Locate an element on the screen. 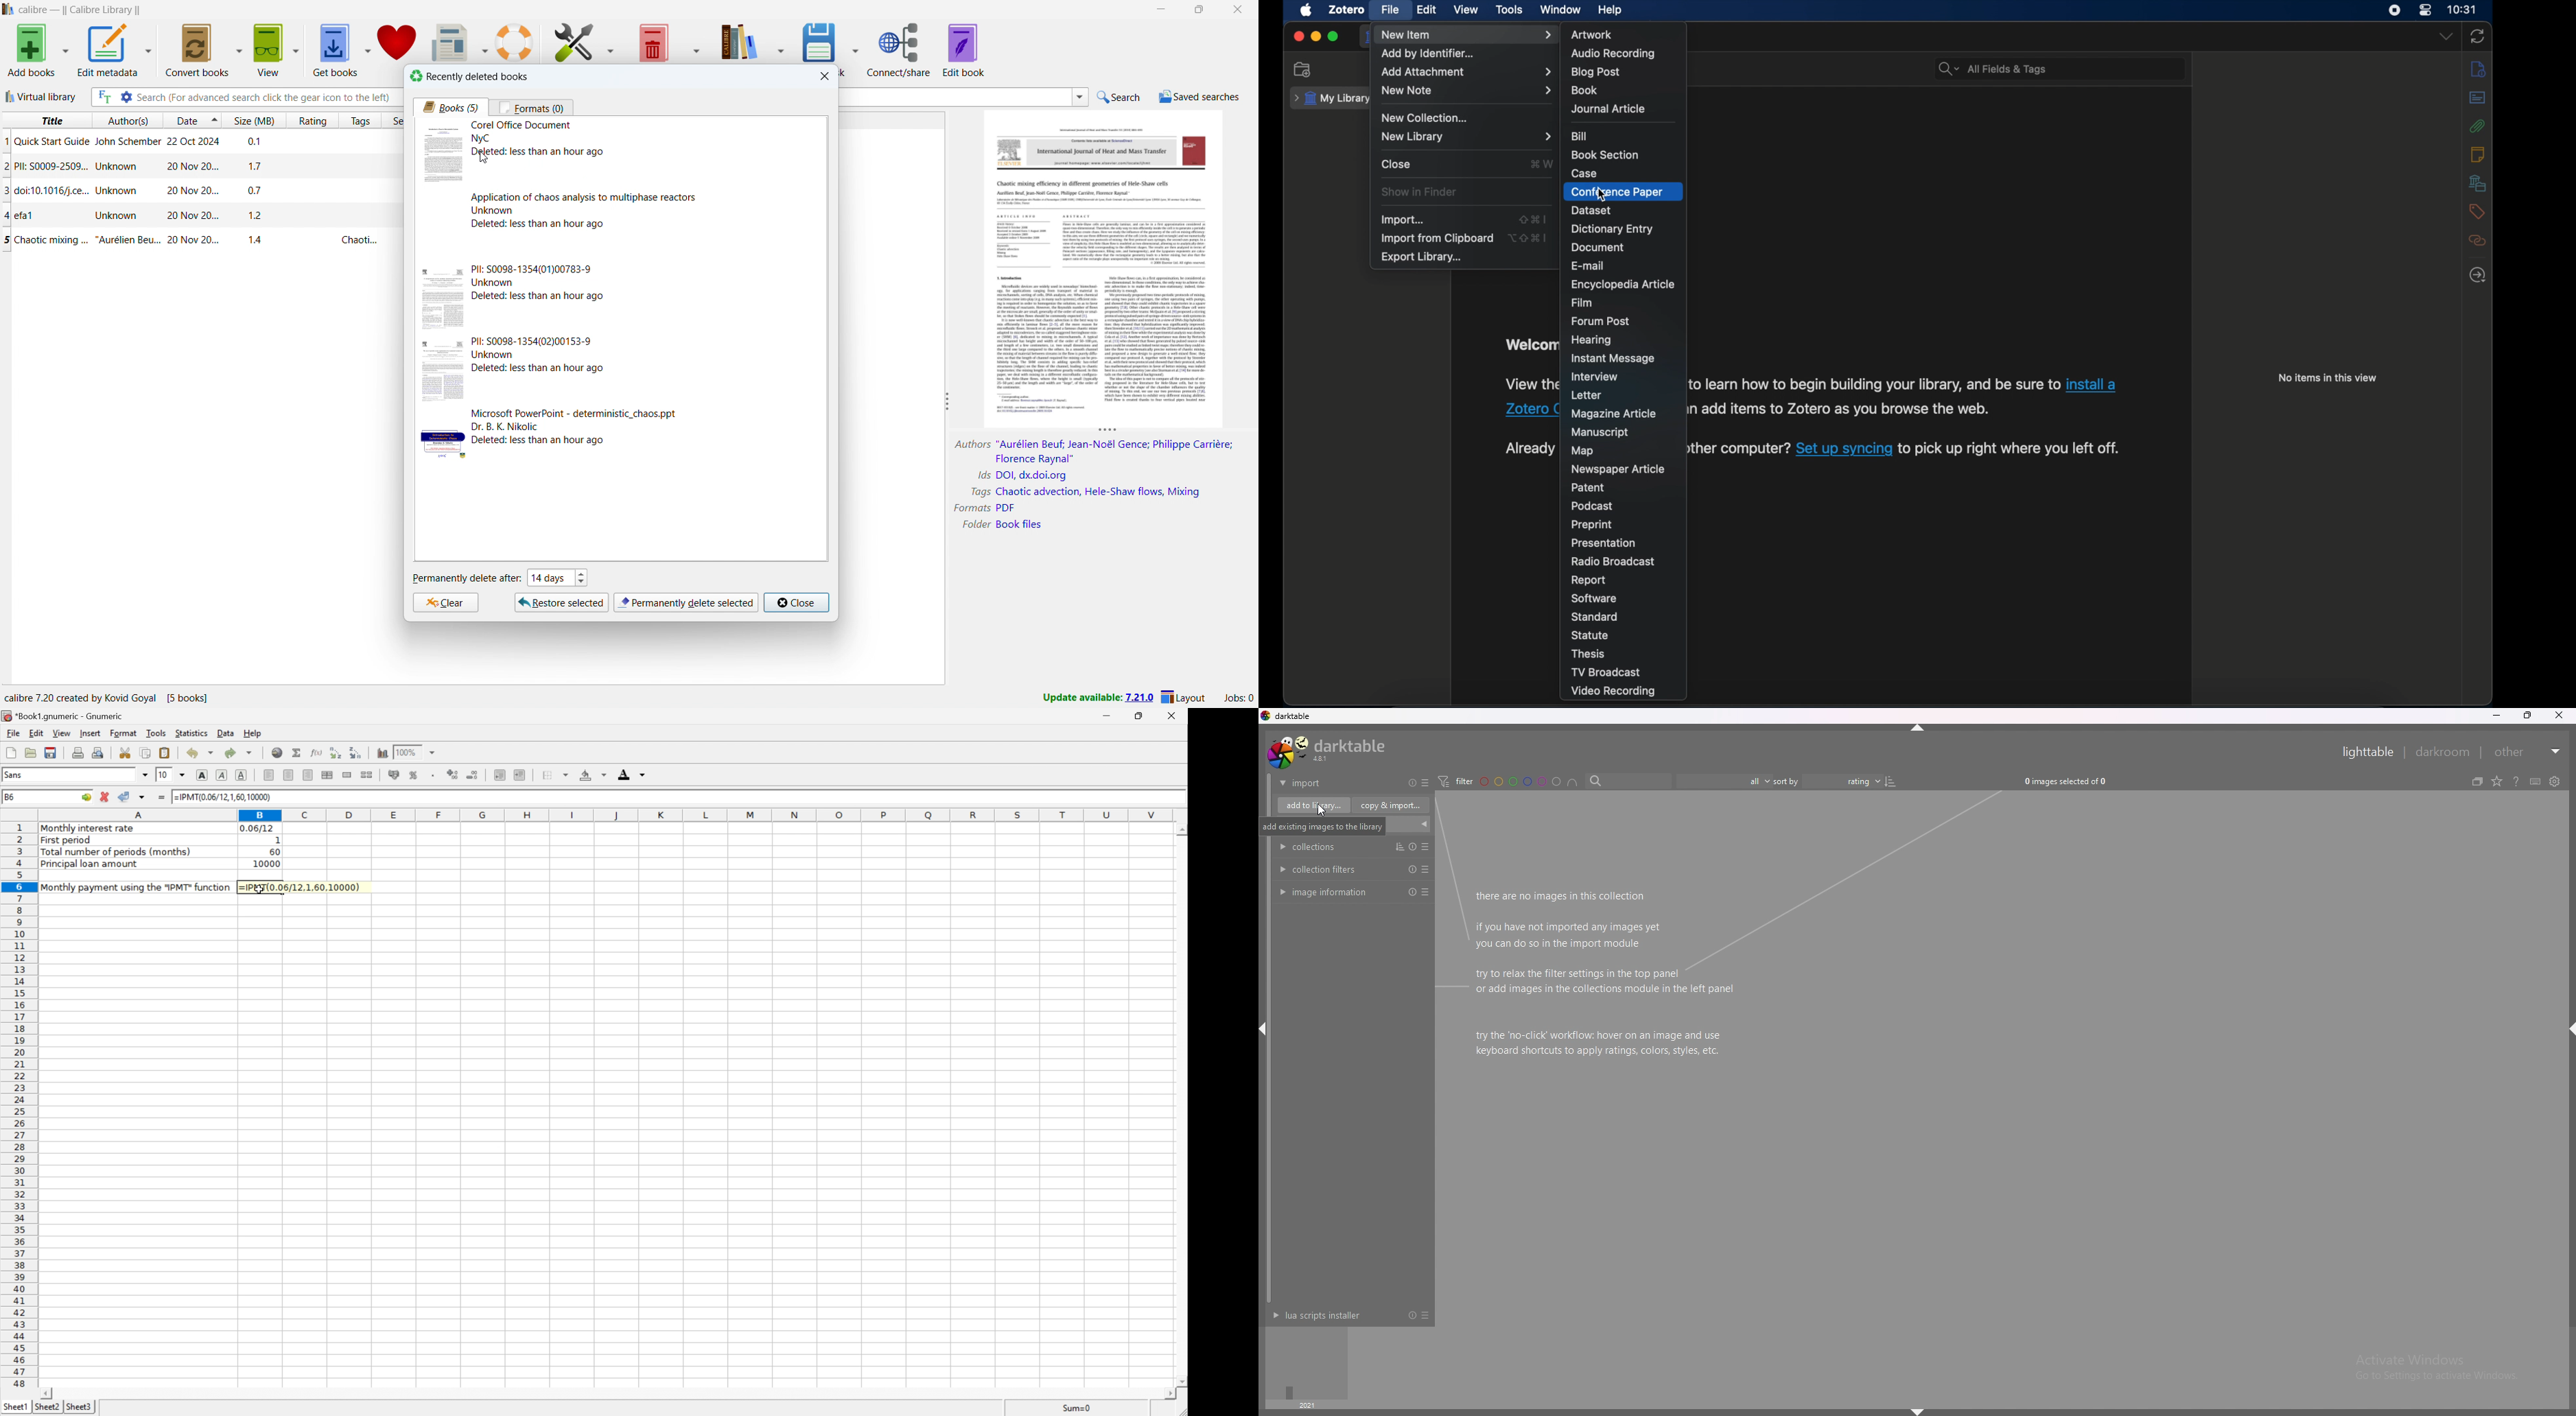 Image resolution: width=2576 pixels, height=1428 pixels. =IPMT(0.06/12,1,60,10000) is located at coordinates (302, 887).